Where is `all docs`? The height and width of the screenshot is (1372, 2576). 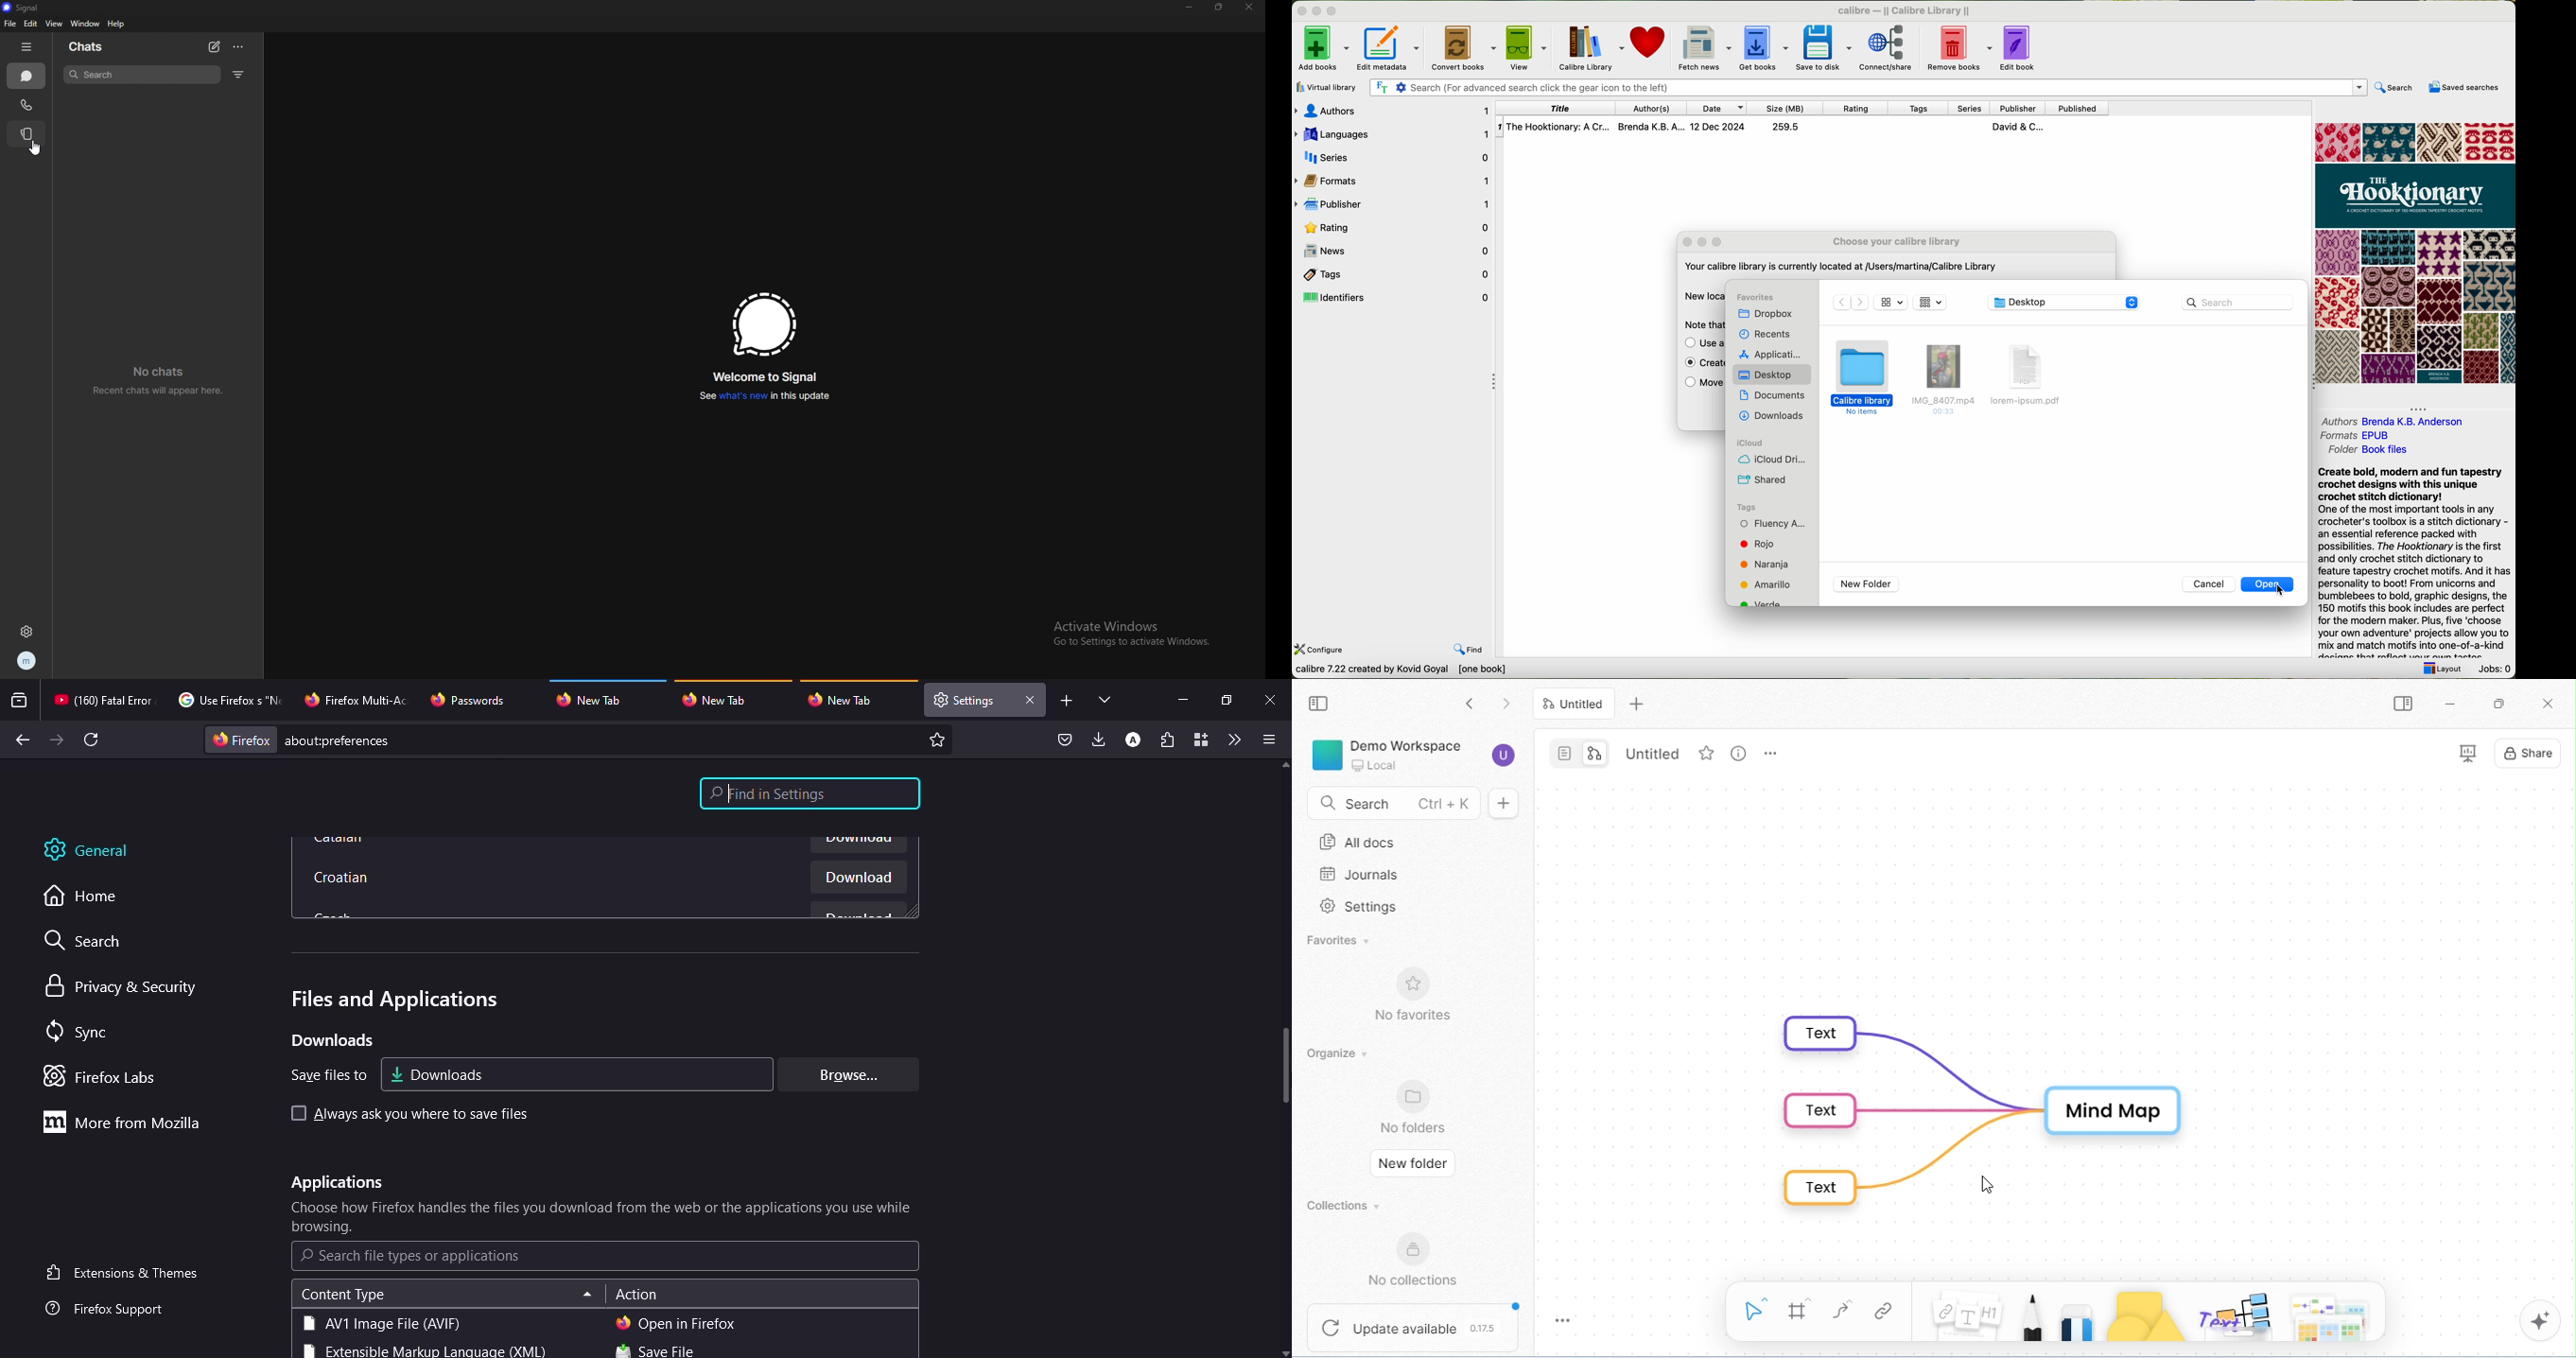
all docs is located at coordinates (1363, 840).